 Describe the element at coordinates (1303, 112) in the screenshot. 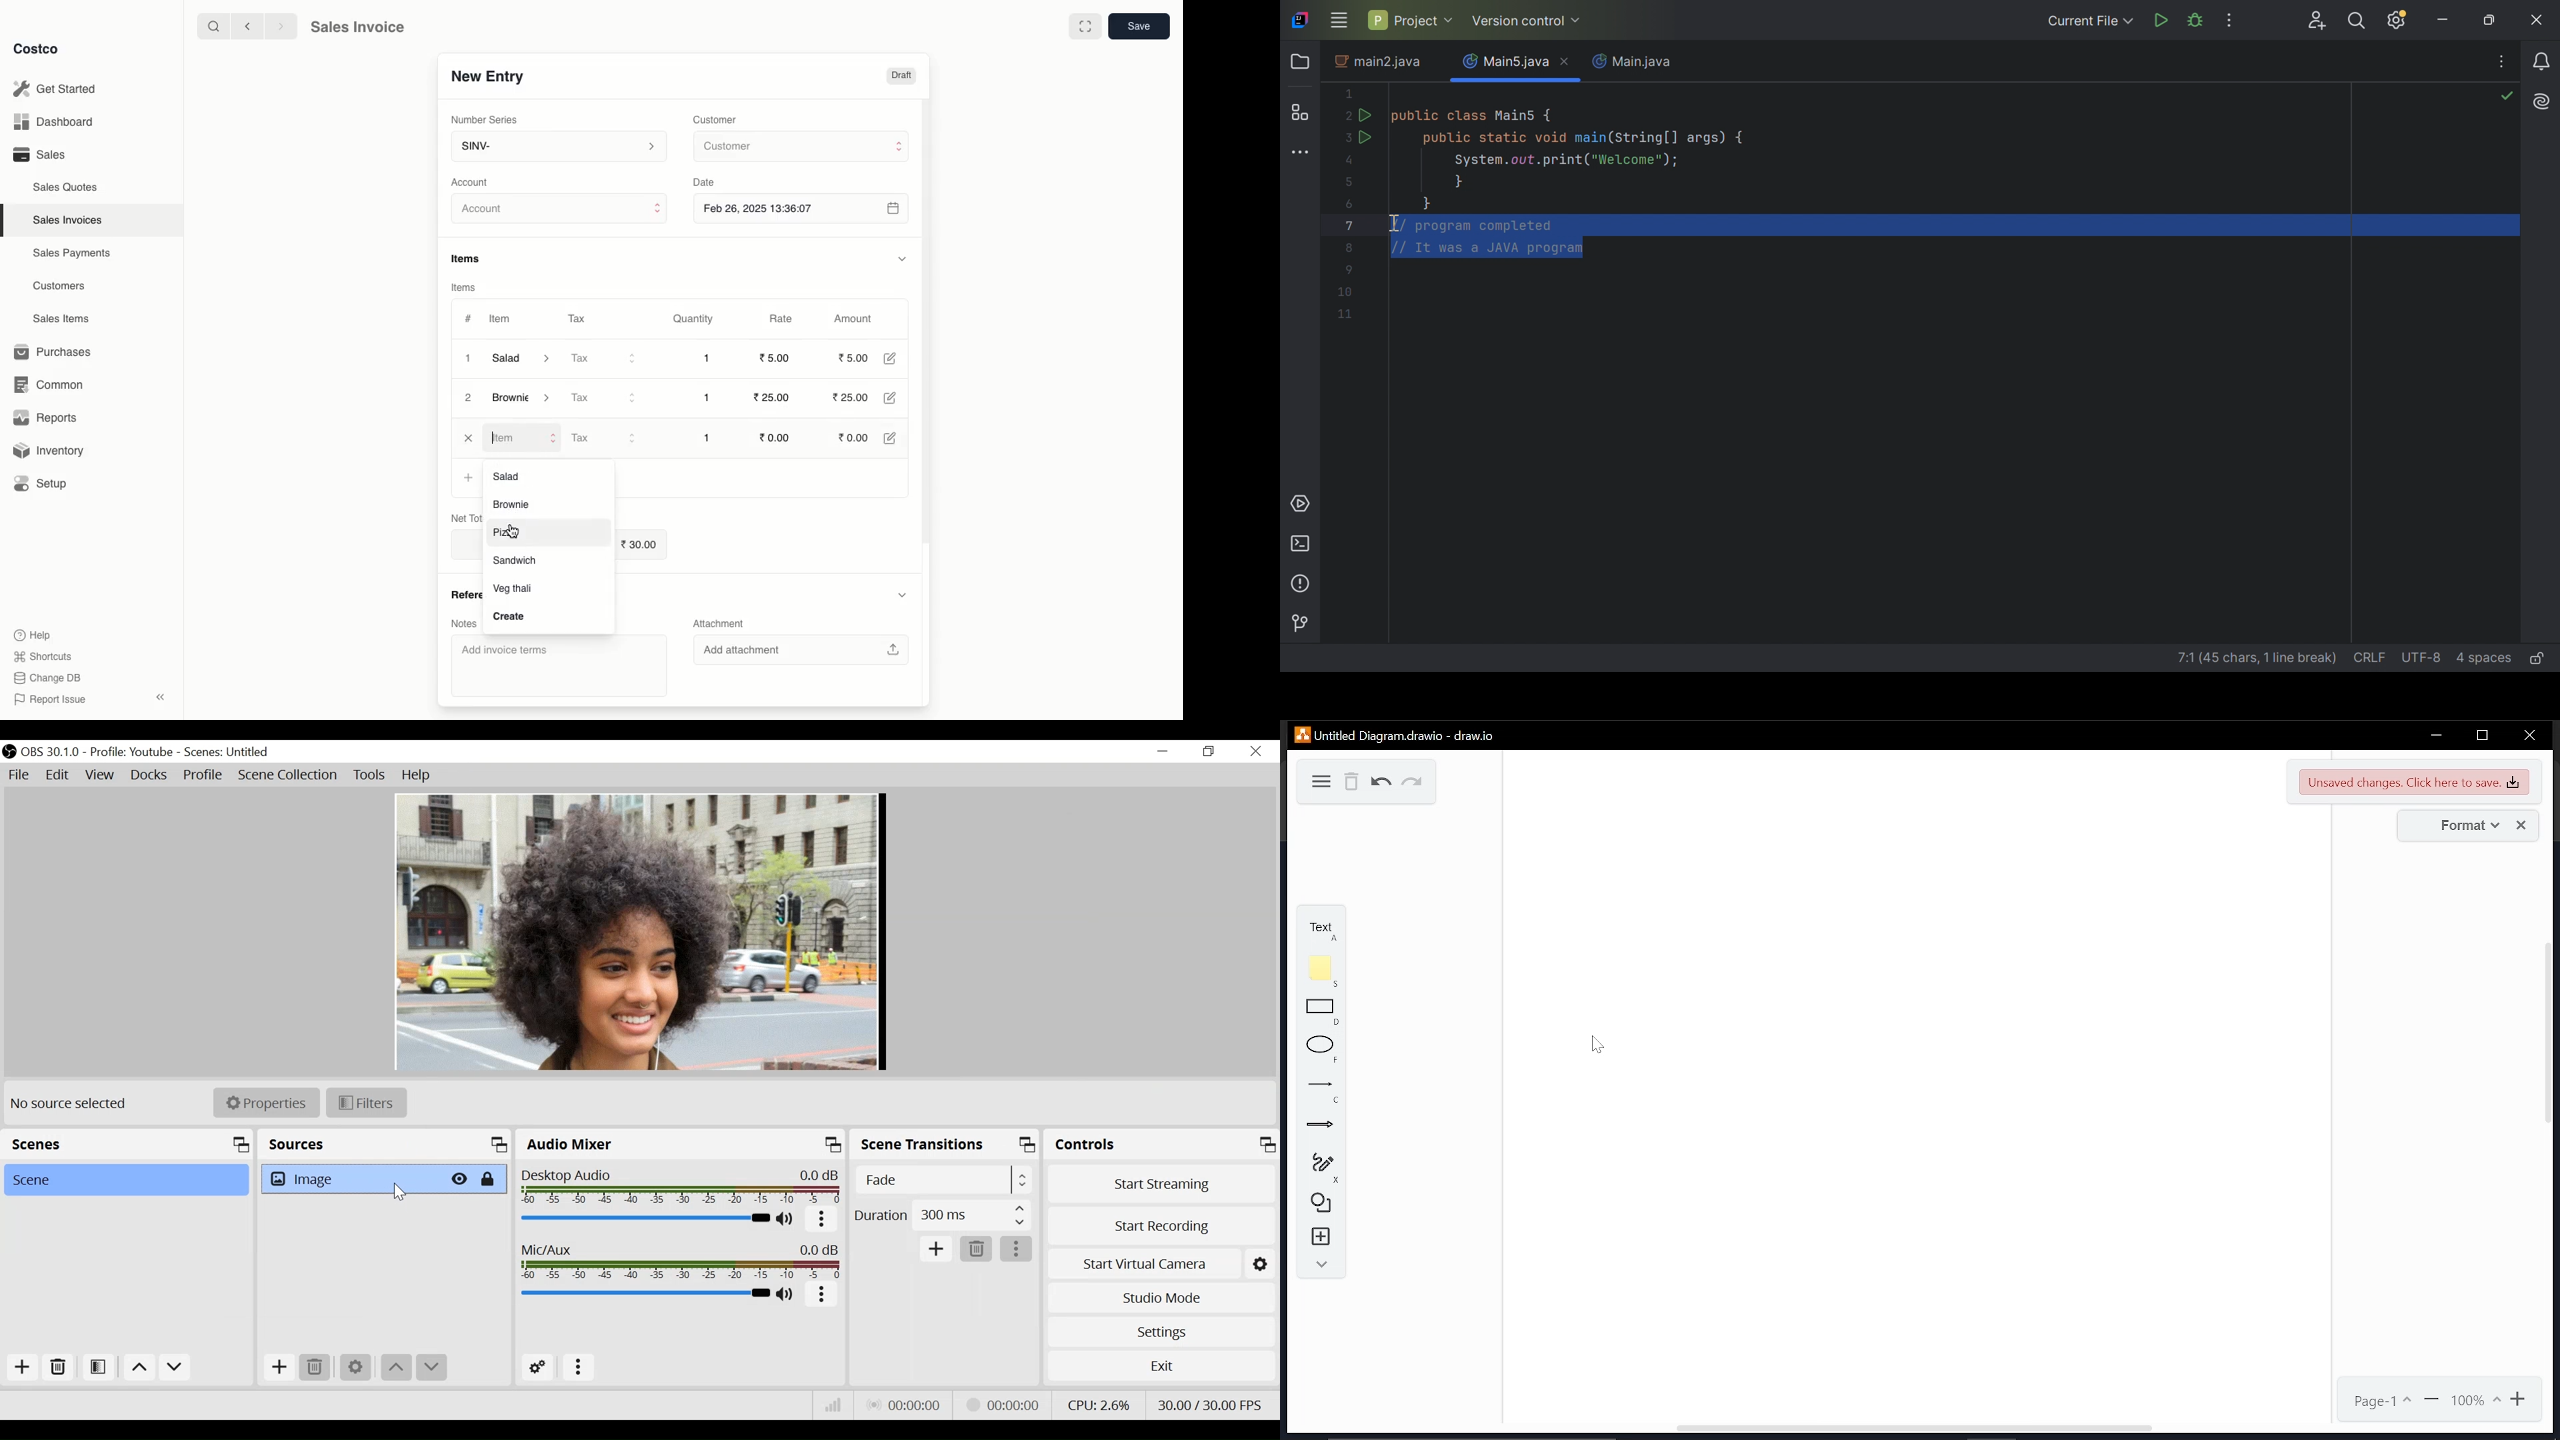

I see `Structure` at that location.